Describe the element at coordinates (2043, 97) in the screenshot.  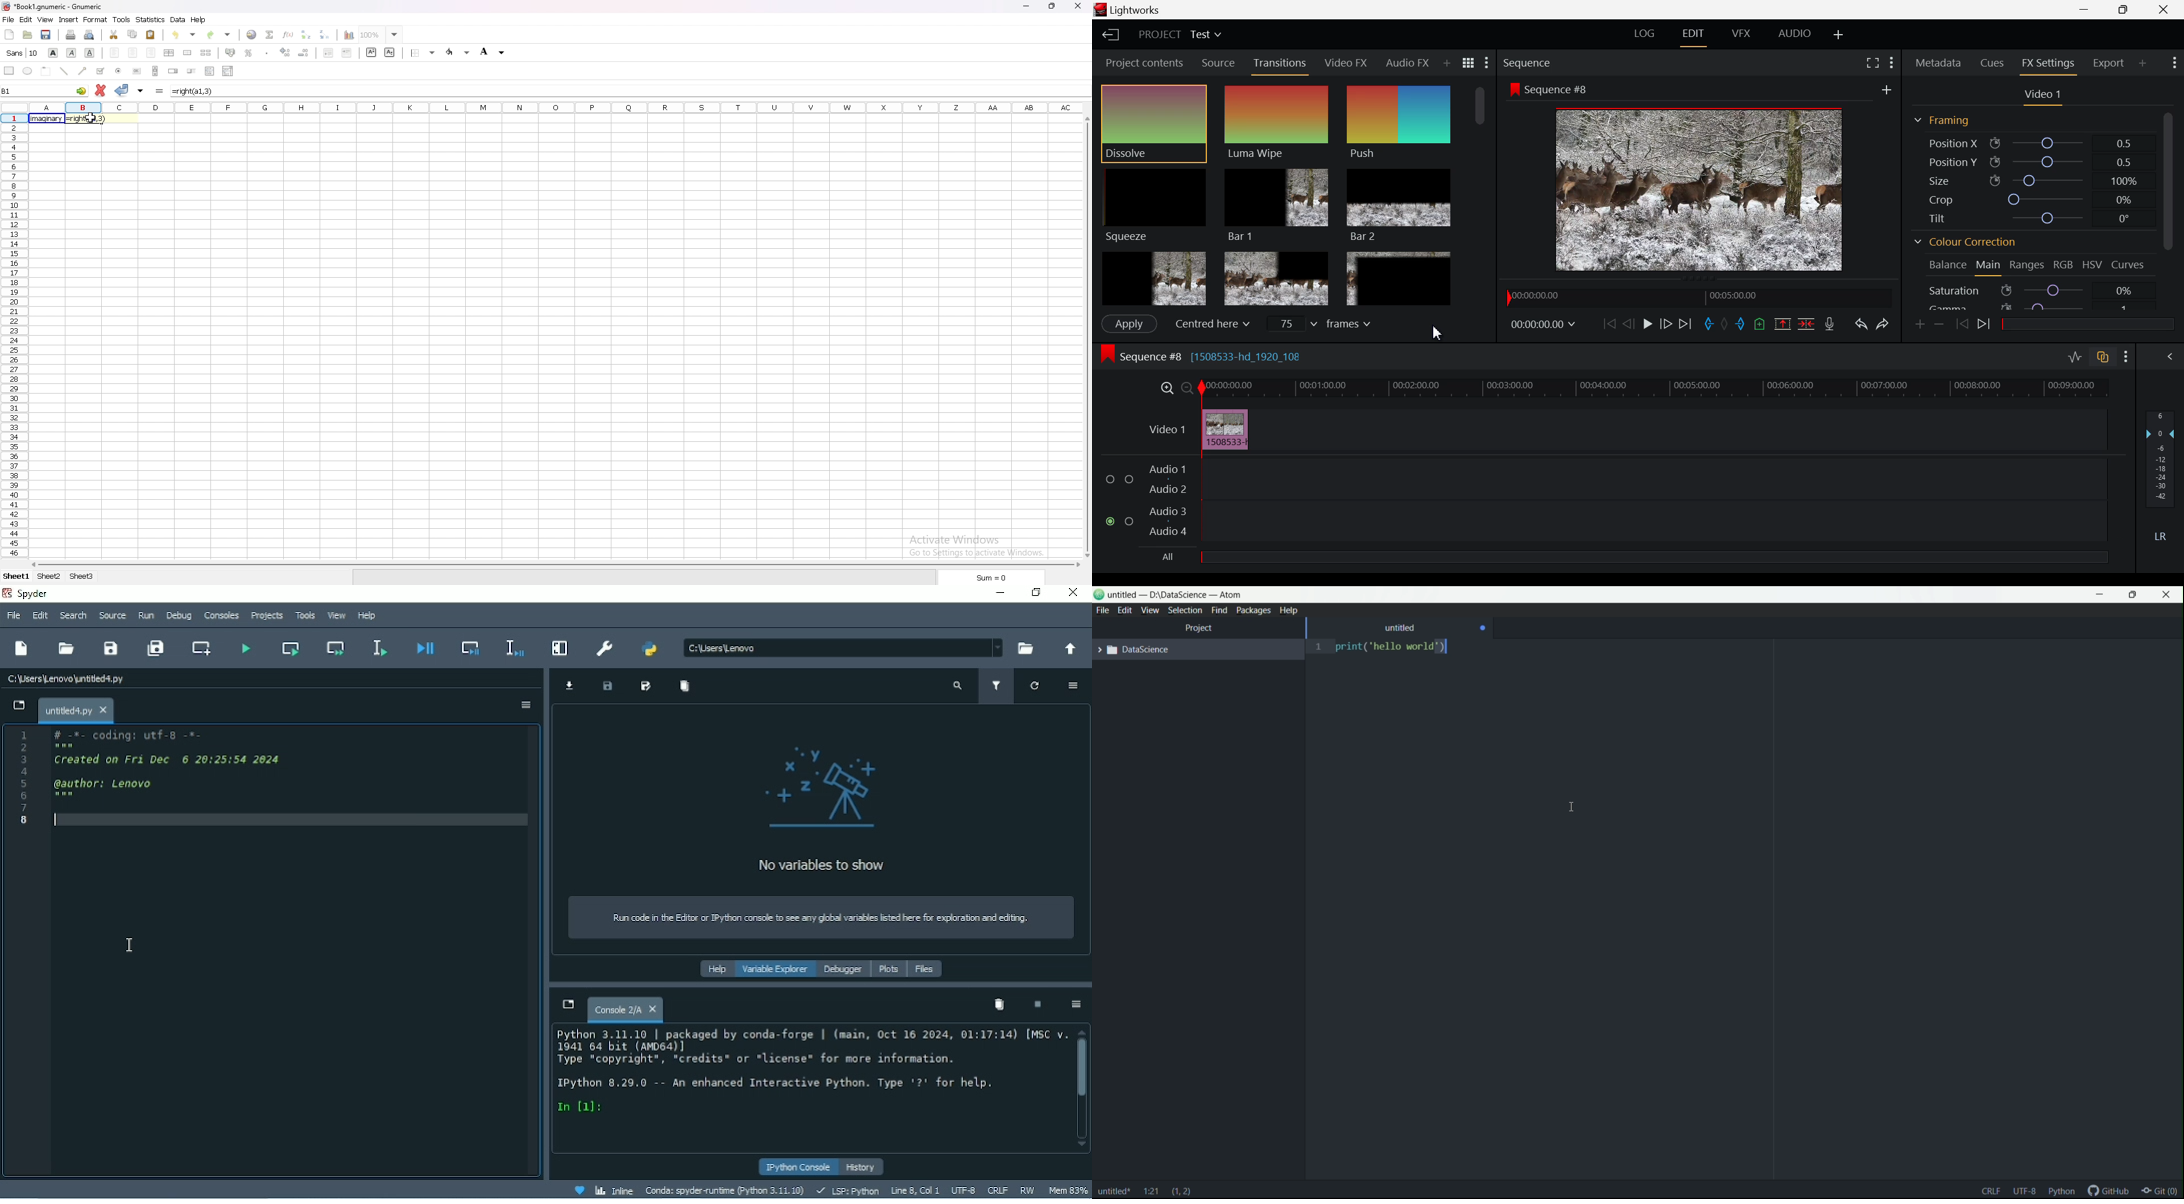
I see `Video Settings` at that location.